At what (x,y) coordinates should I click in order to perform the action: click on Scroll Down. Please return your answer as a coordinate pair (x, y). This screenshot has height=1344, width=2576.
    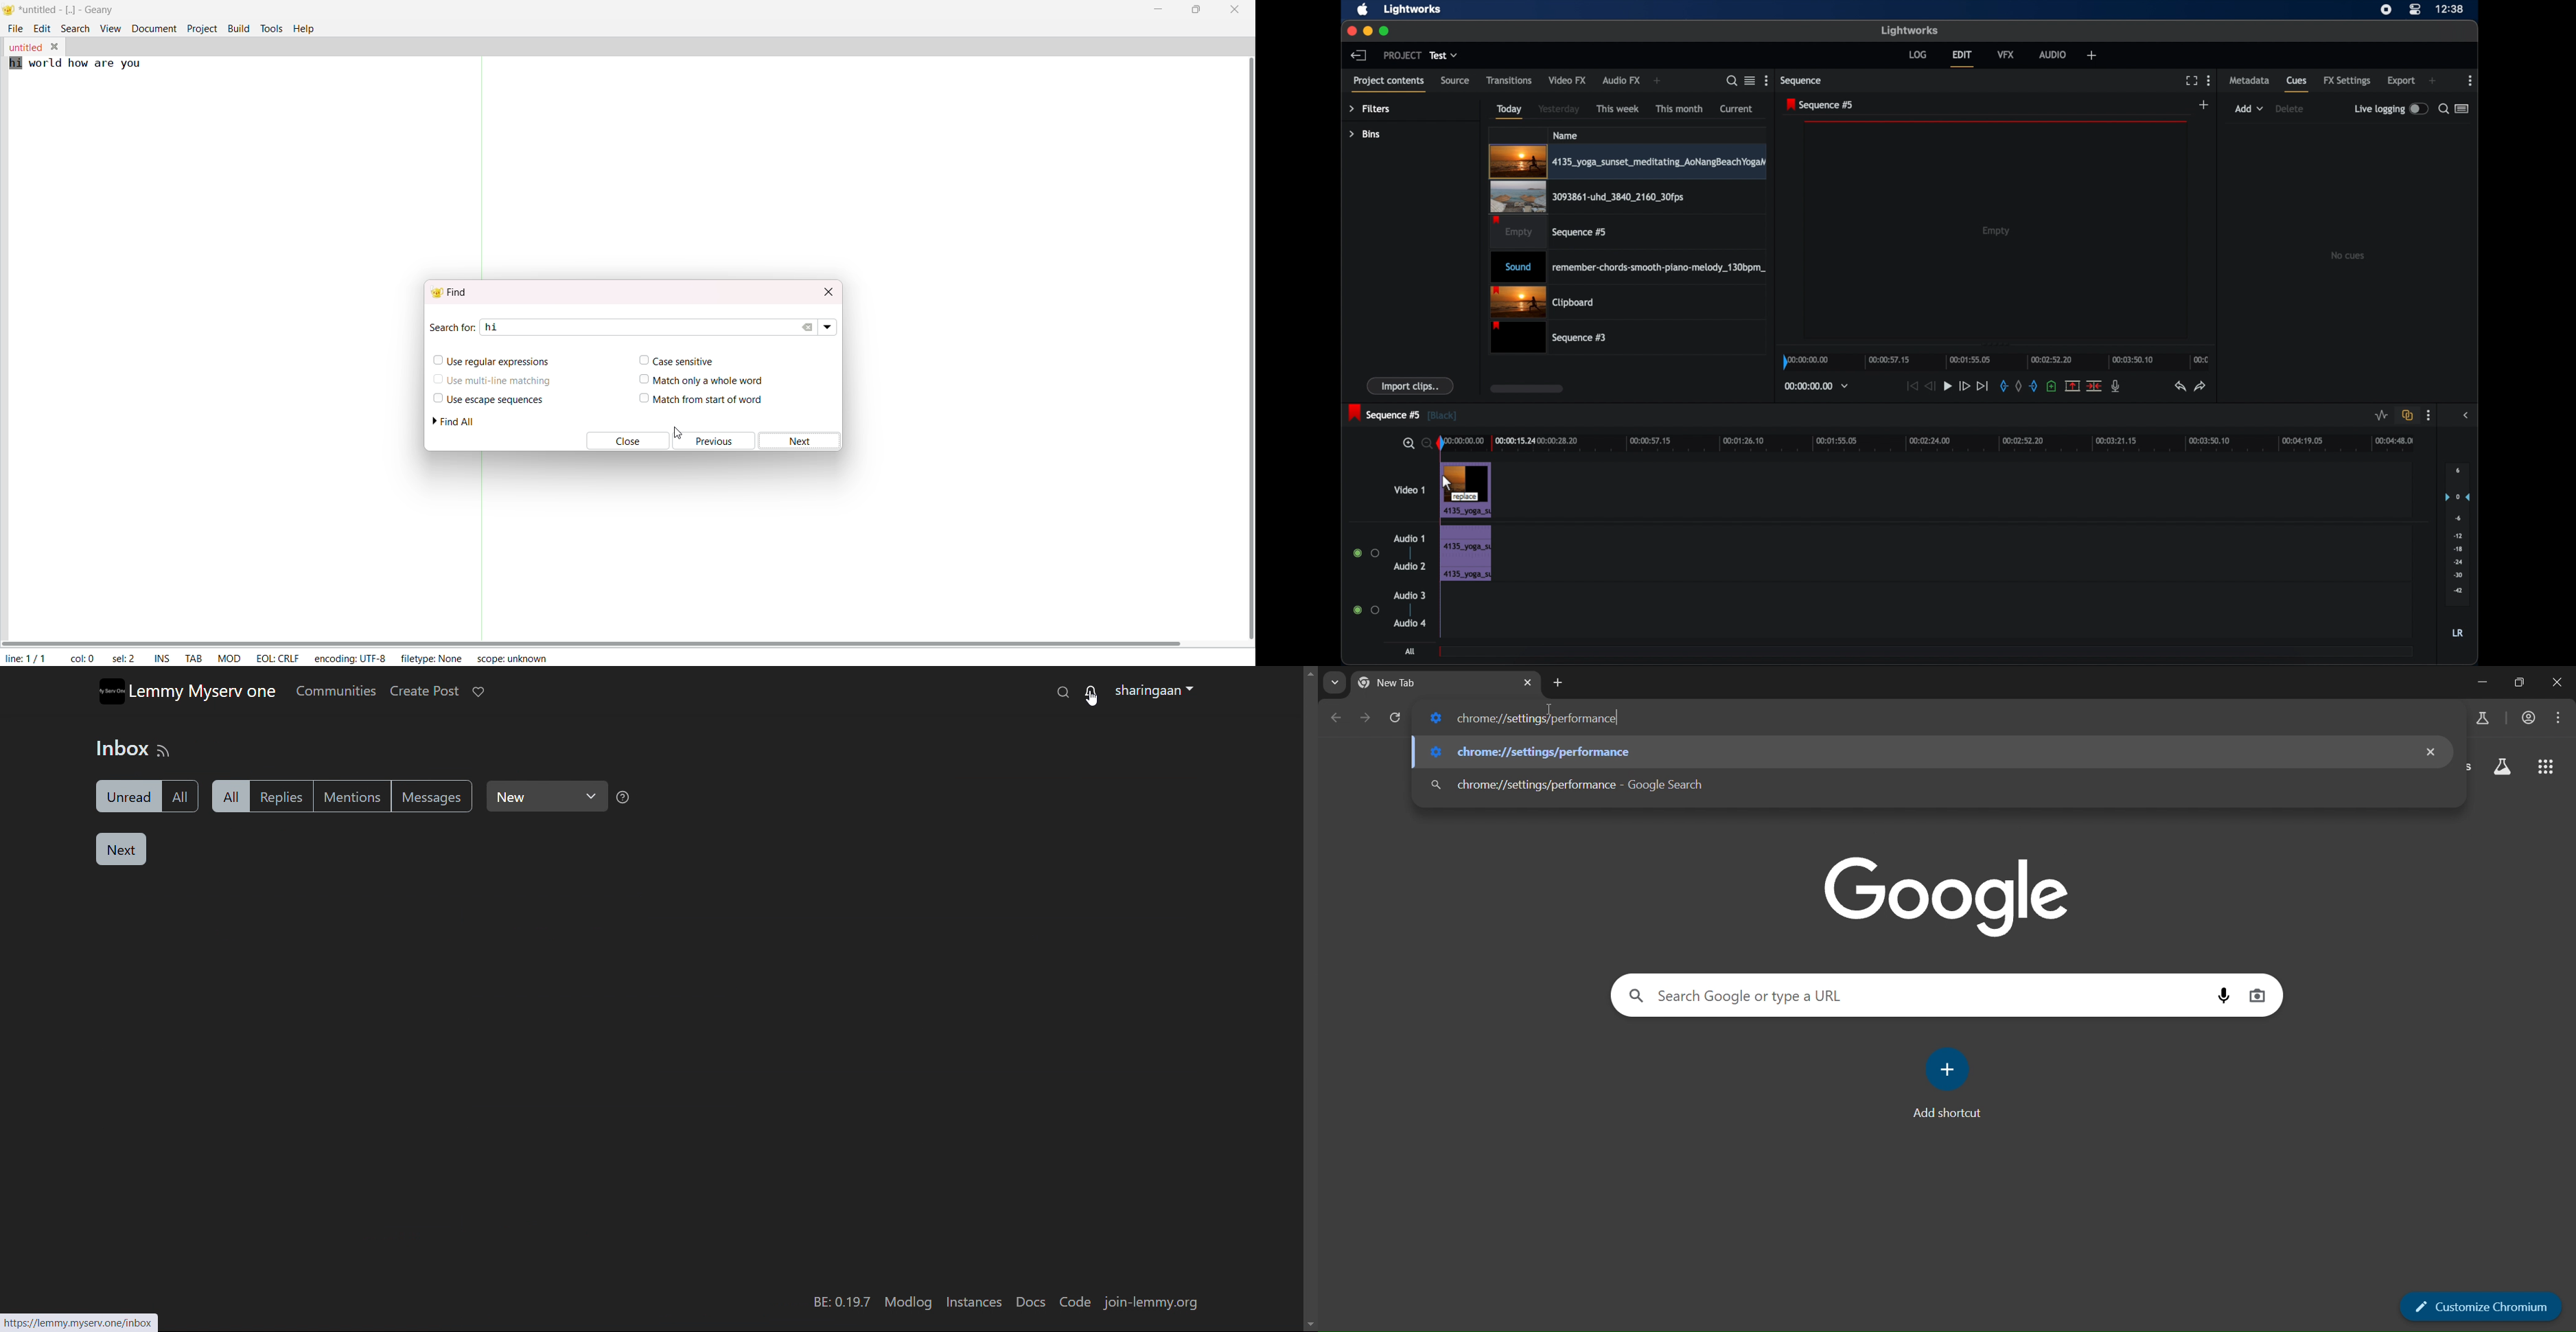
    Looking at the image, I should click on (1306, 1324).